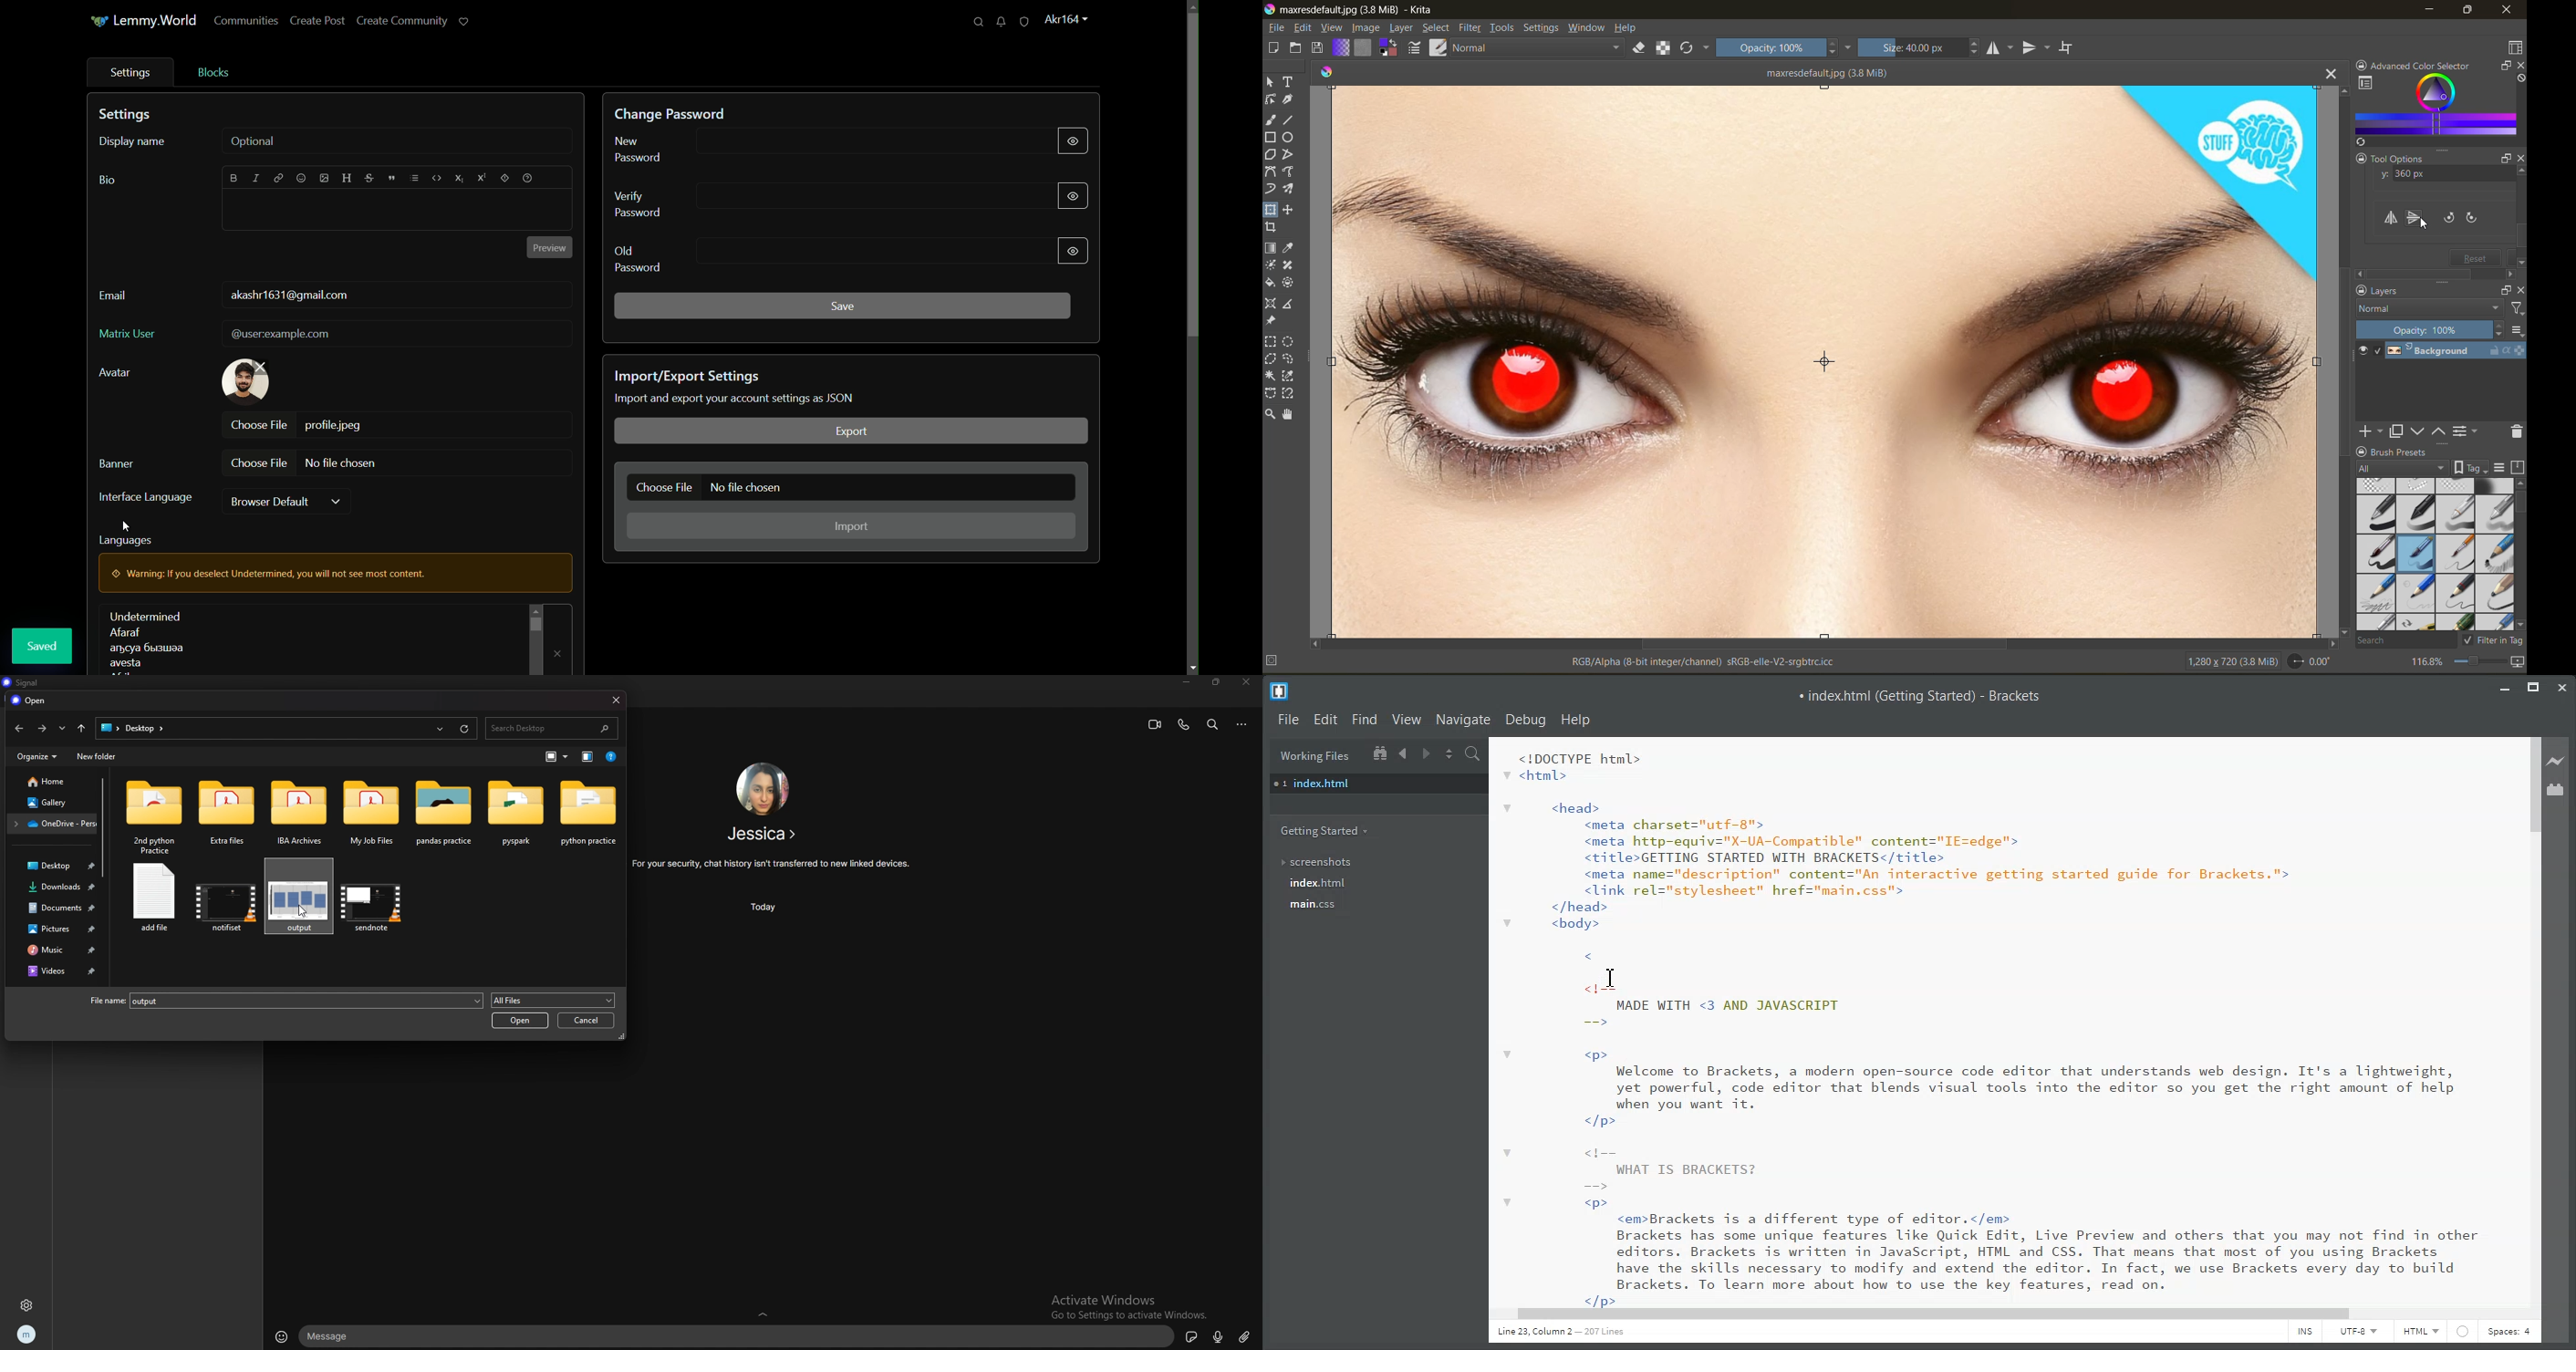 The height and width of the screenshot is (1372, 2576). I want to click on create post, so click(318, 22).